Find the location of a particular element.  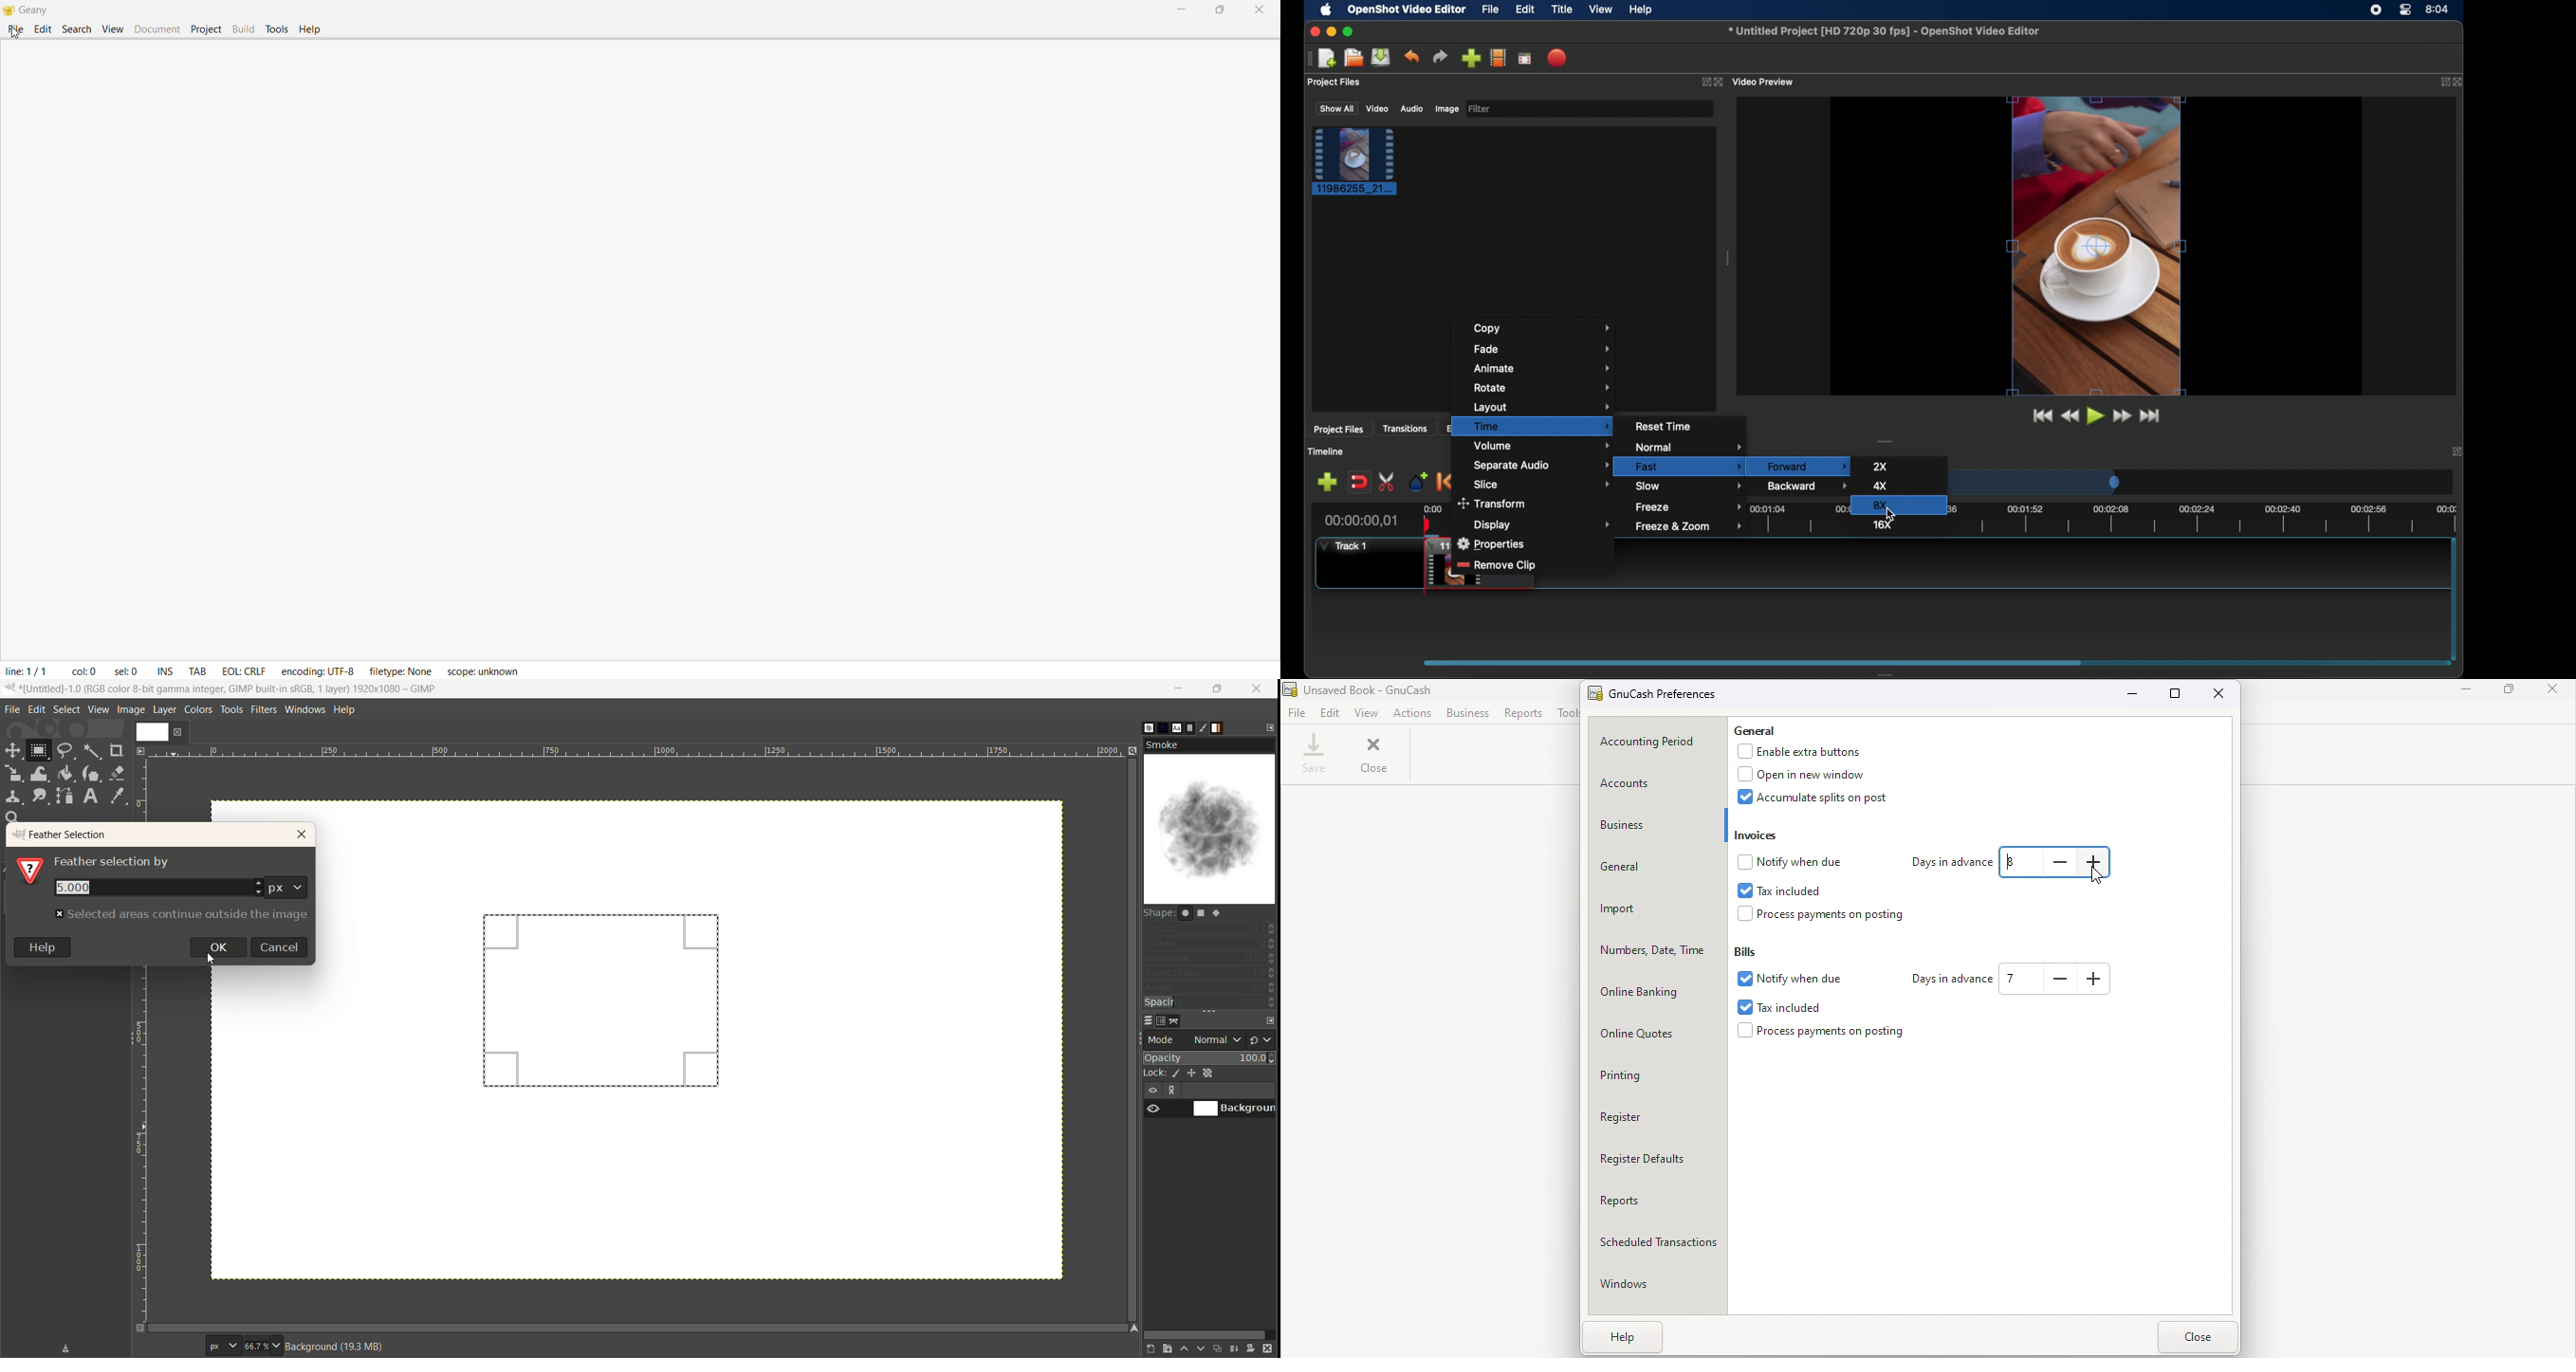

brush is located at coordinates (1147, 728).